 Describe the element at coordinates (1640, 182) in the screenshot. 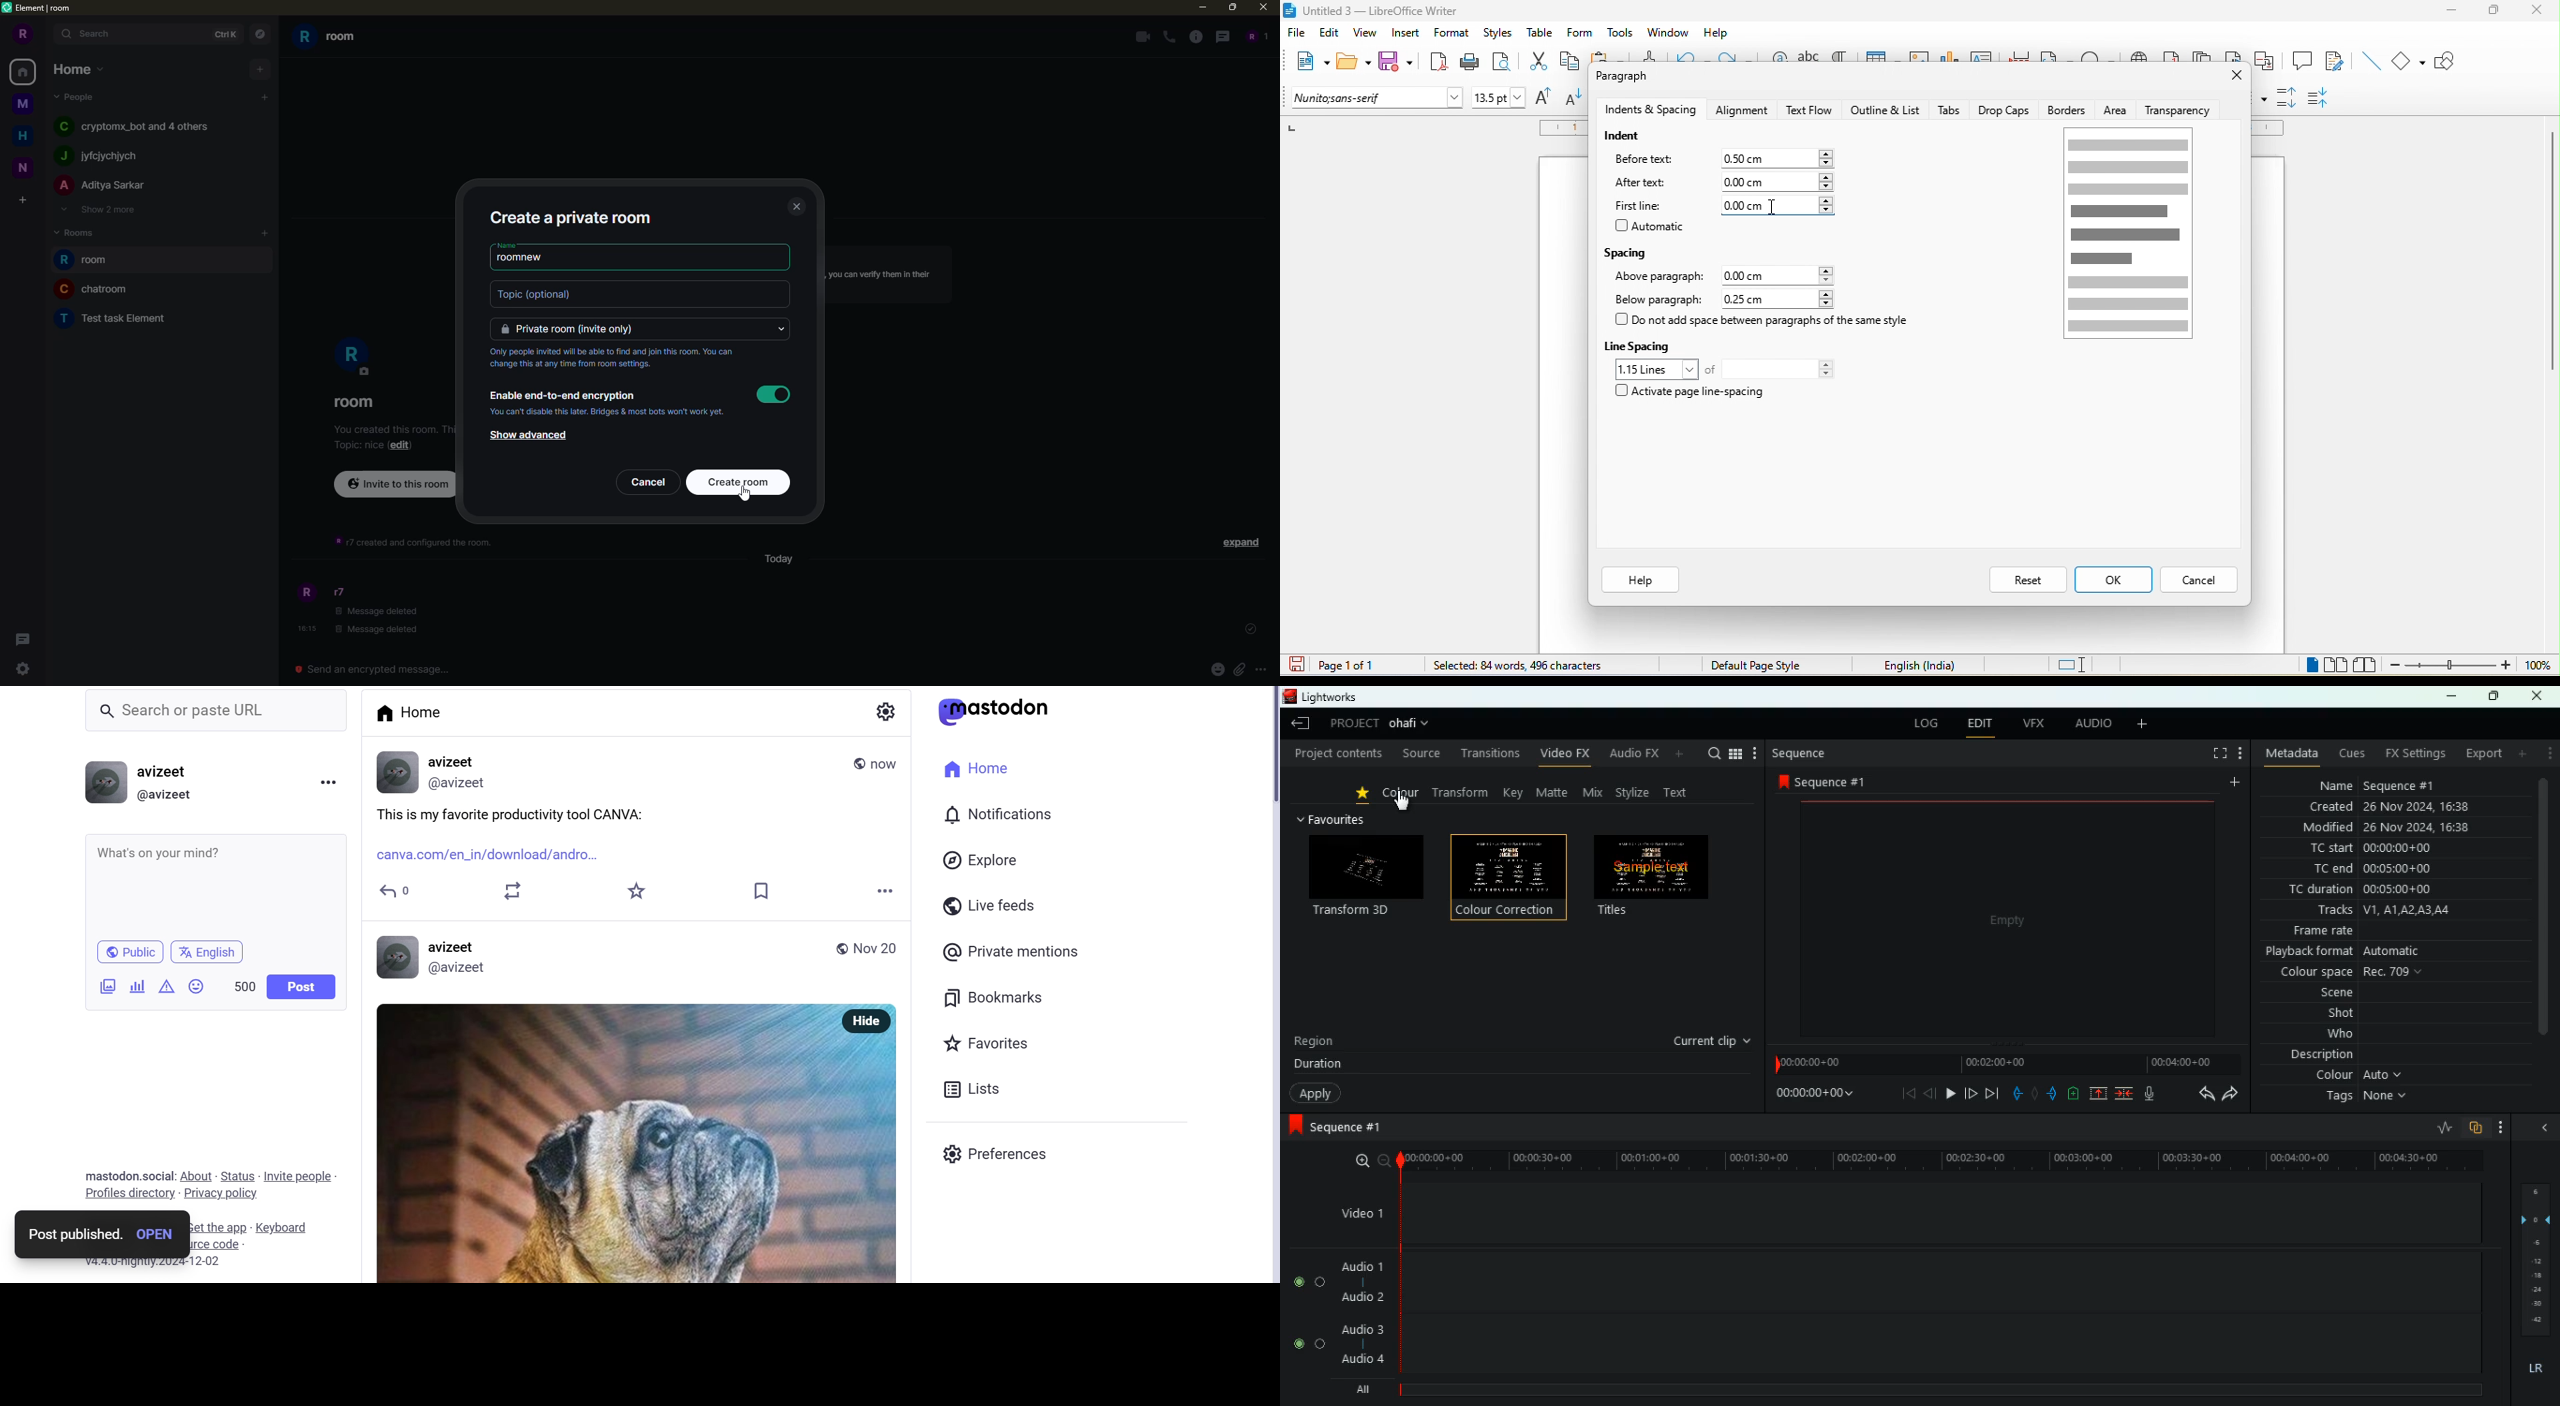

I see `after text` at that location.